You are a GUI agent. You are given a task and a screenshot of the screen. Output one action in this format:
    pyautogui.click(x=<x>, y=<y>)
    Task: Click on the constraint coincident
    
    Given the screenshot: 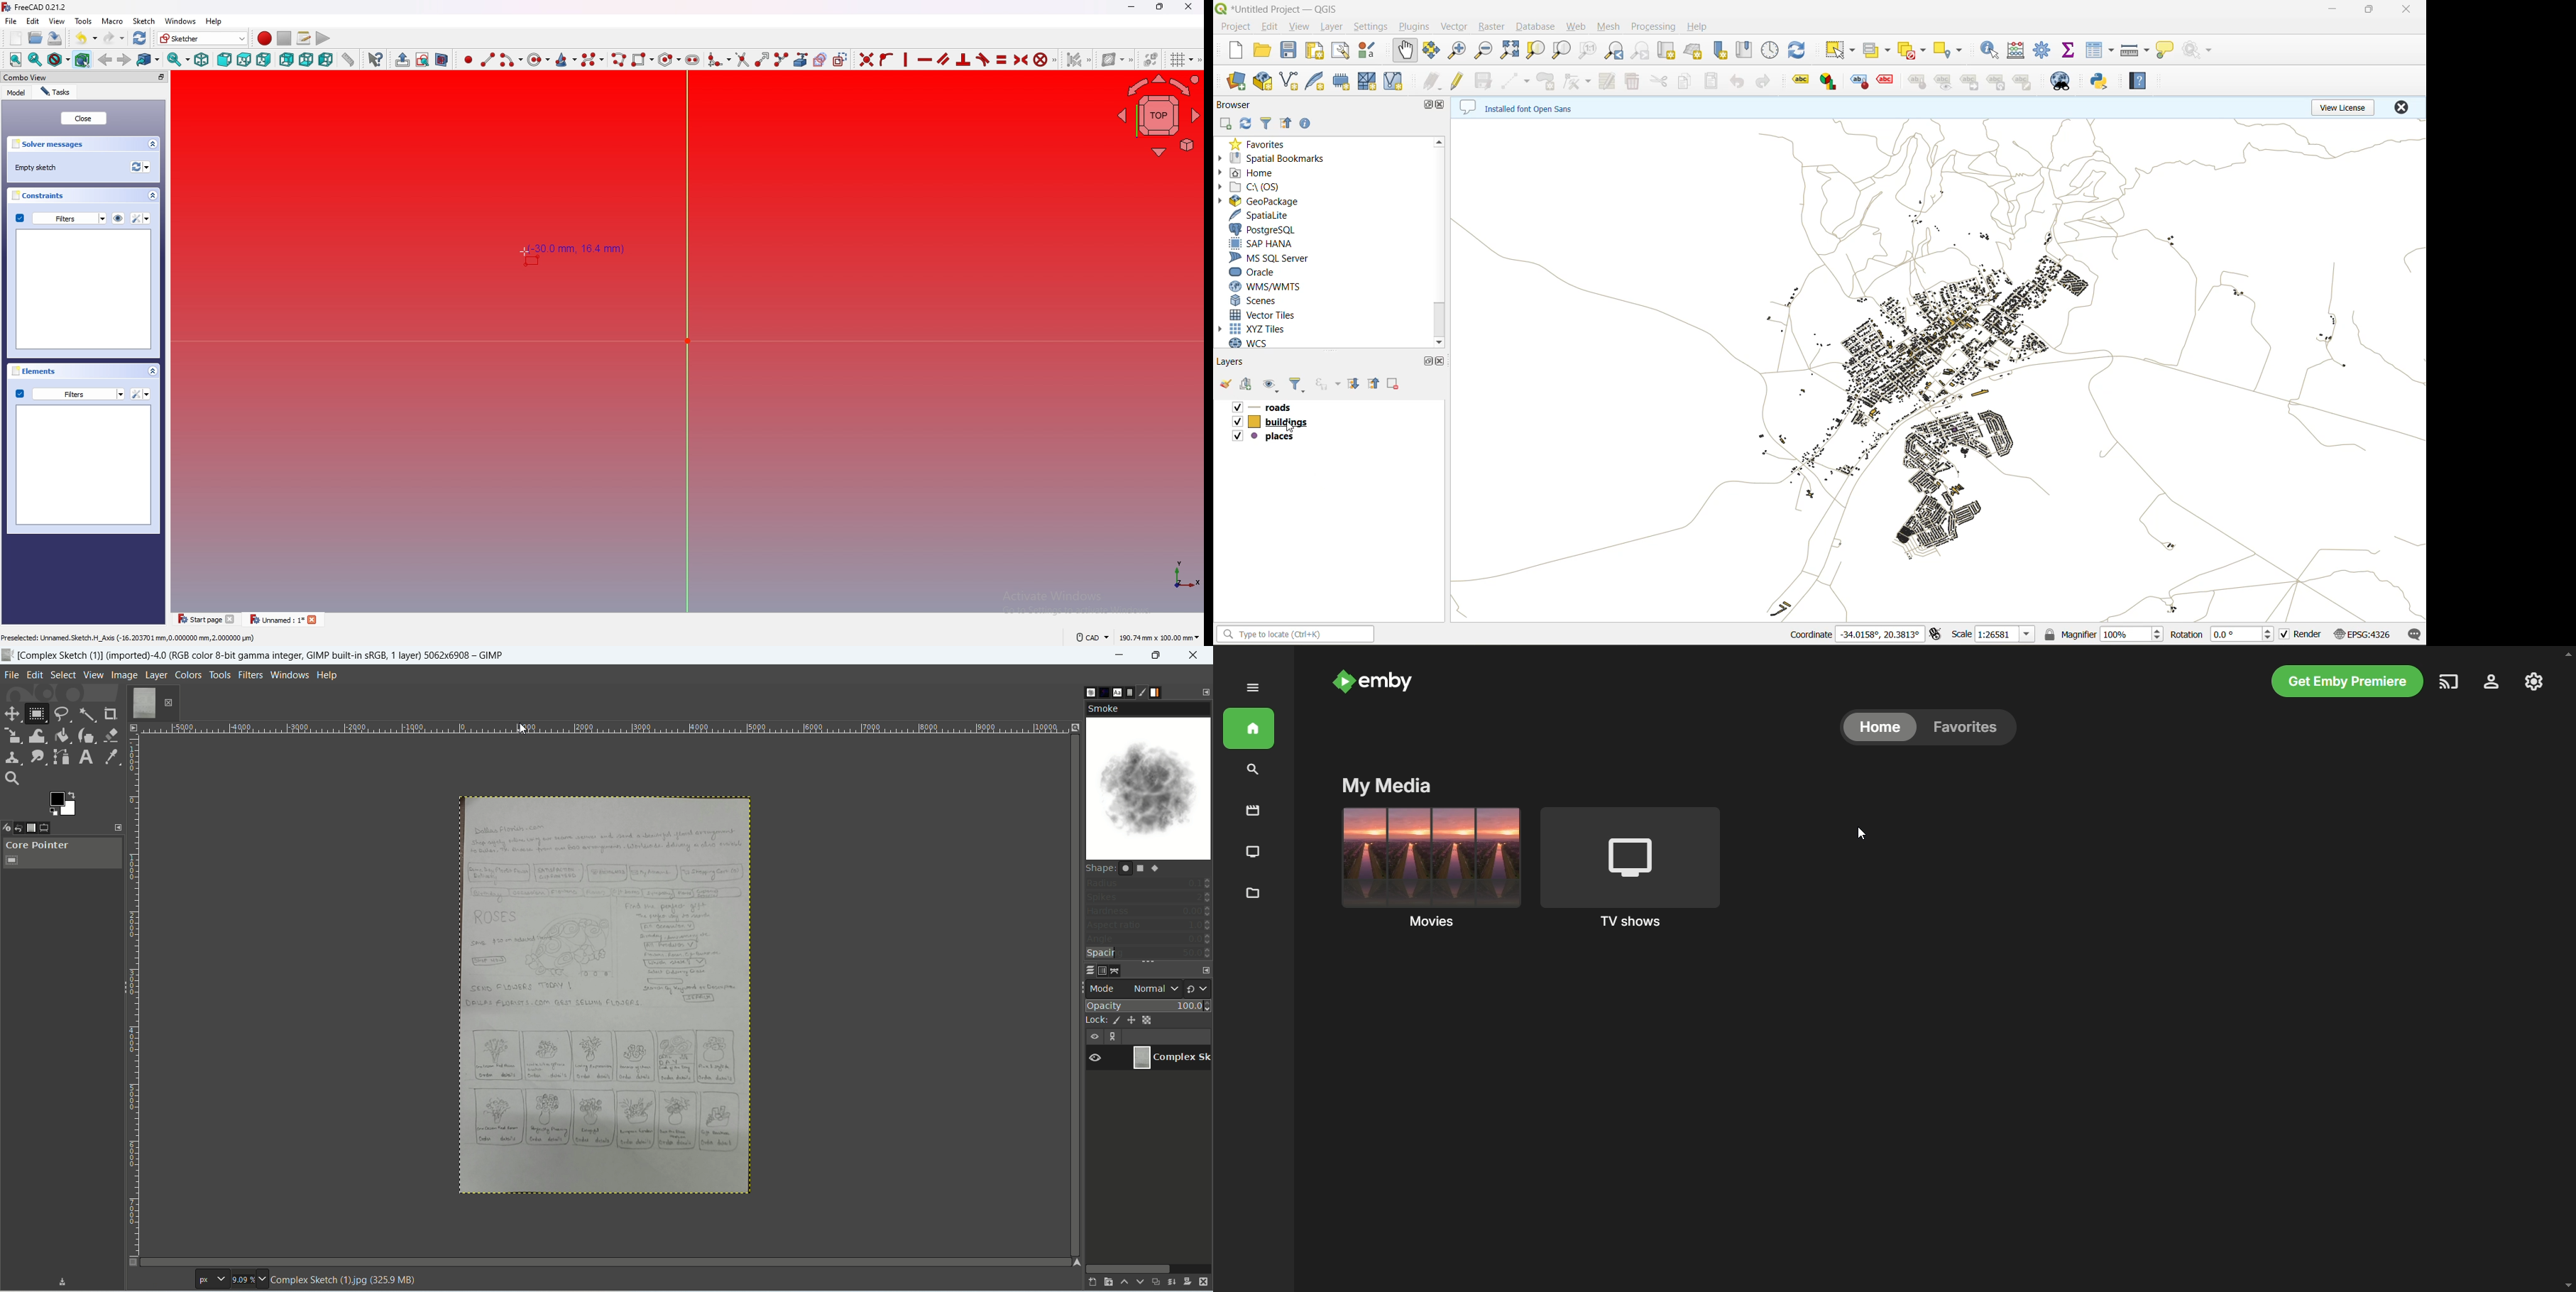 What is the action you would take?
    pyautogui.click(x=867, y=59)
    